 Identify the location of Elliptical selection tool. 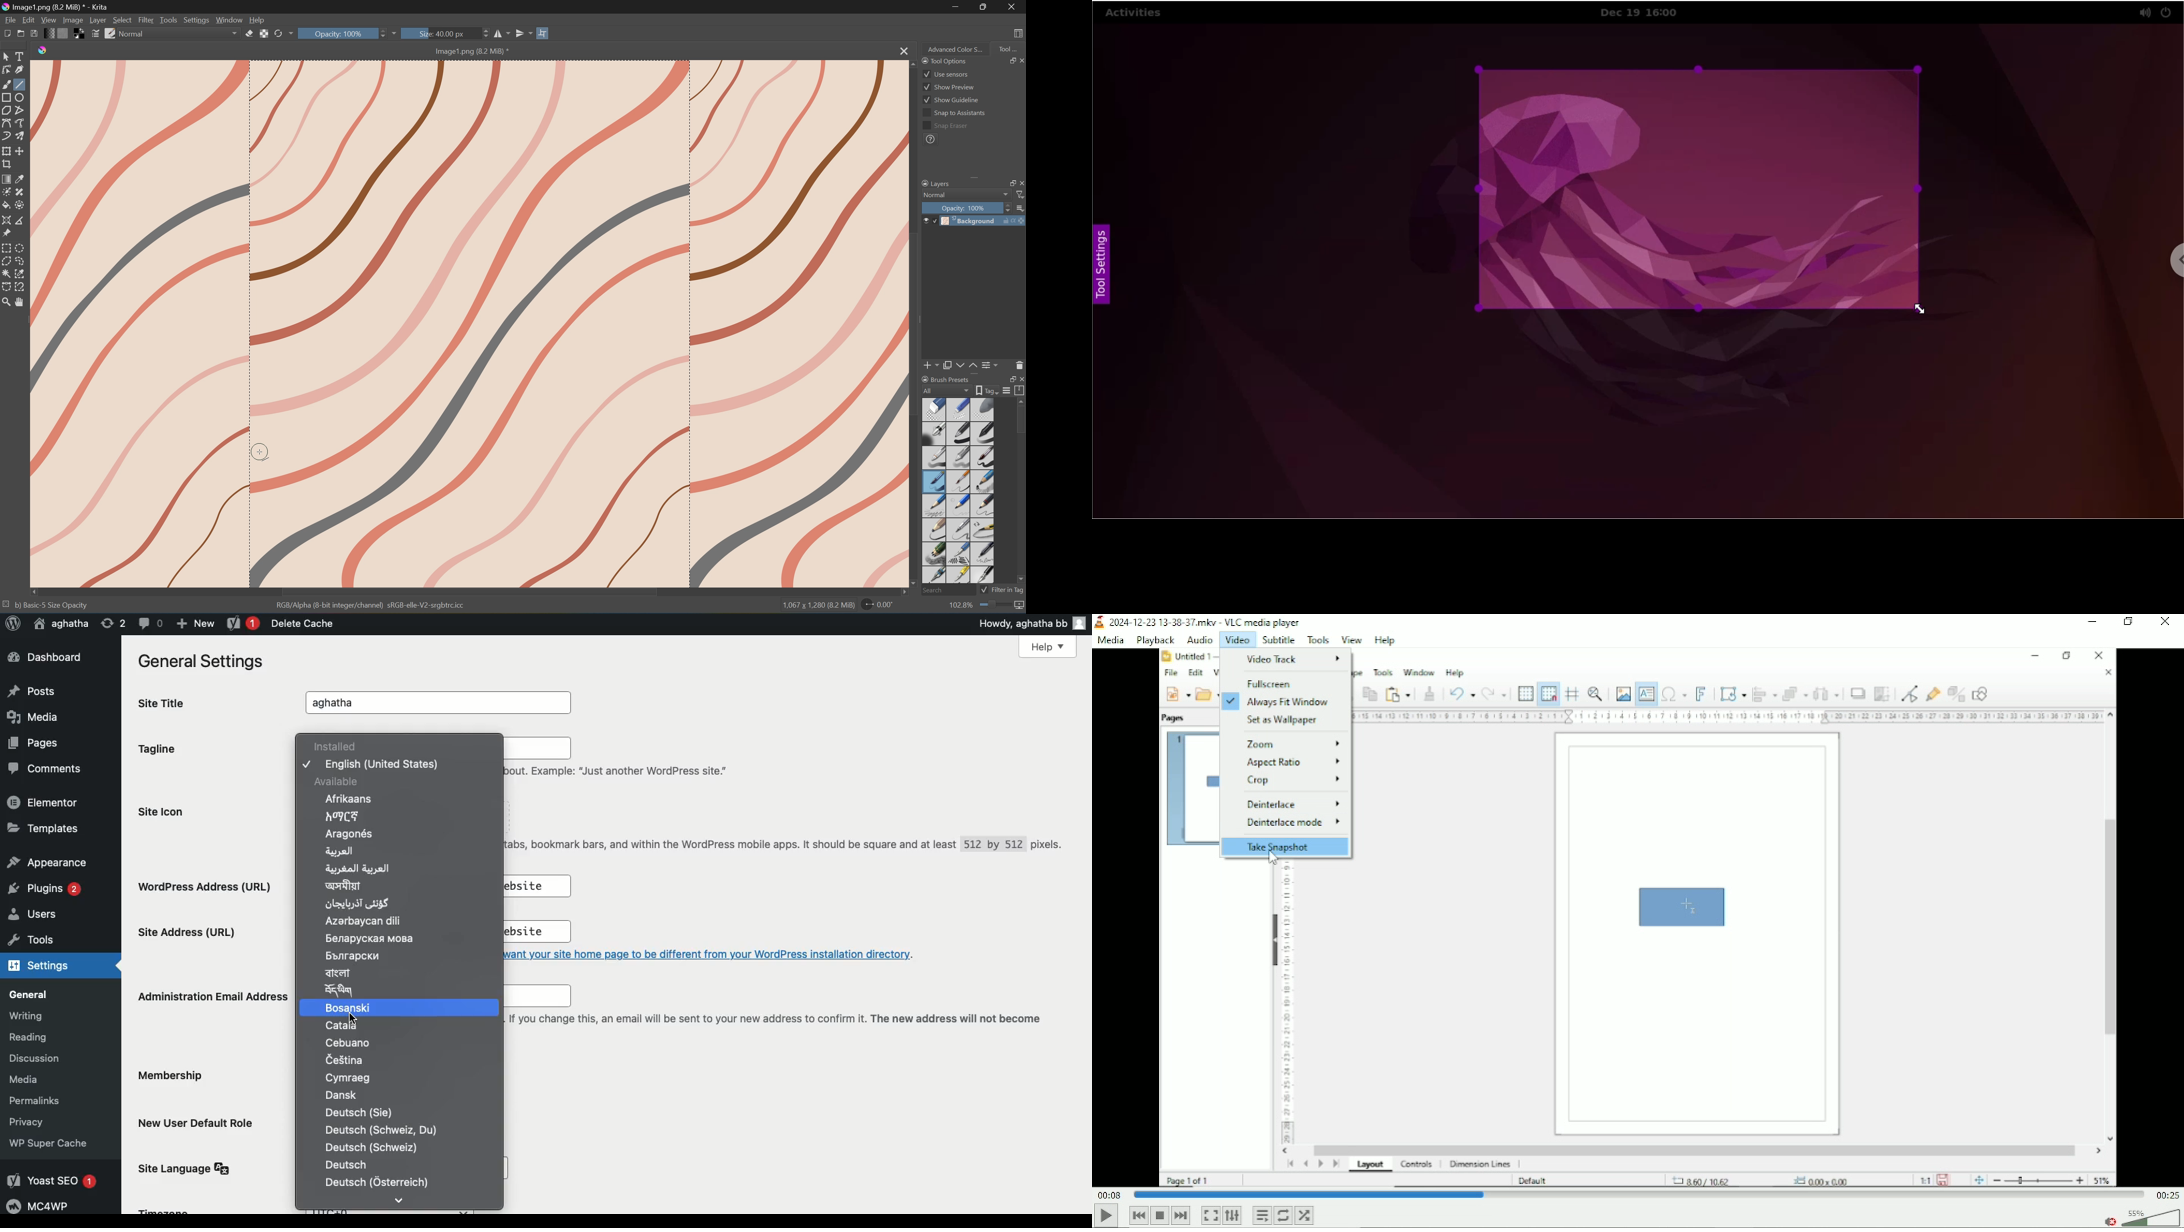
(22, 247).